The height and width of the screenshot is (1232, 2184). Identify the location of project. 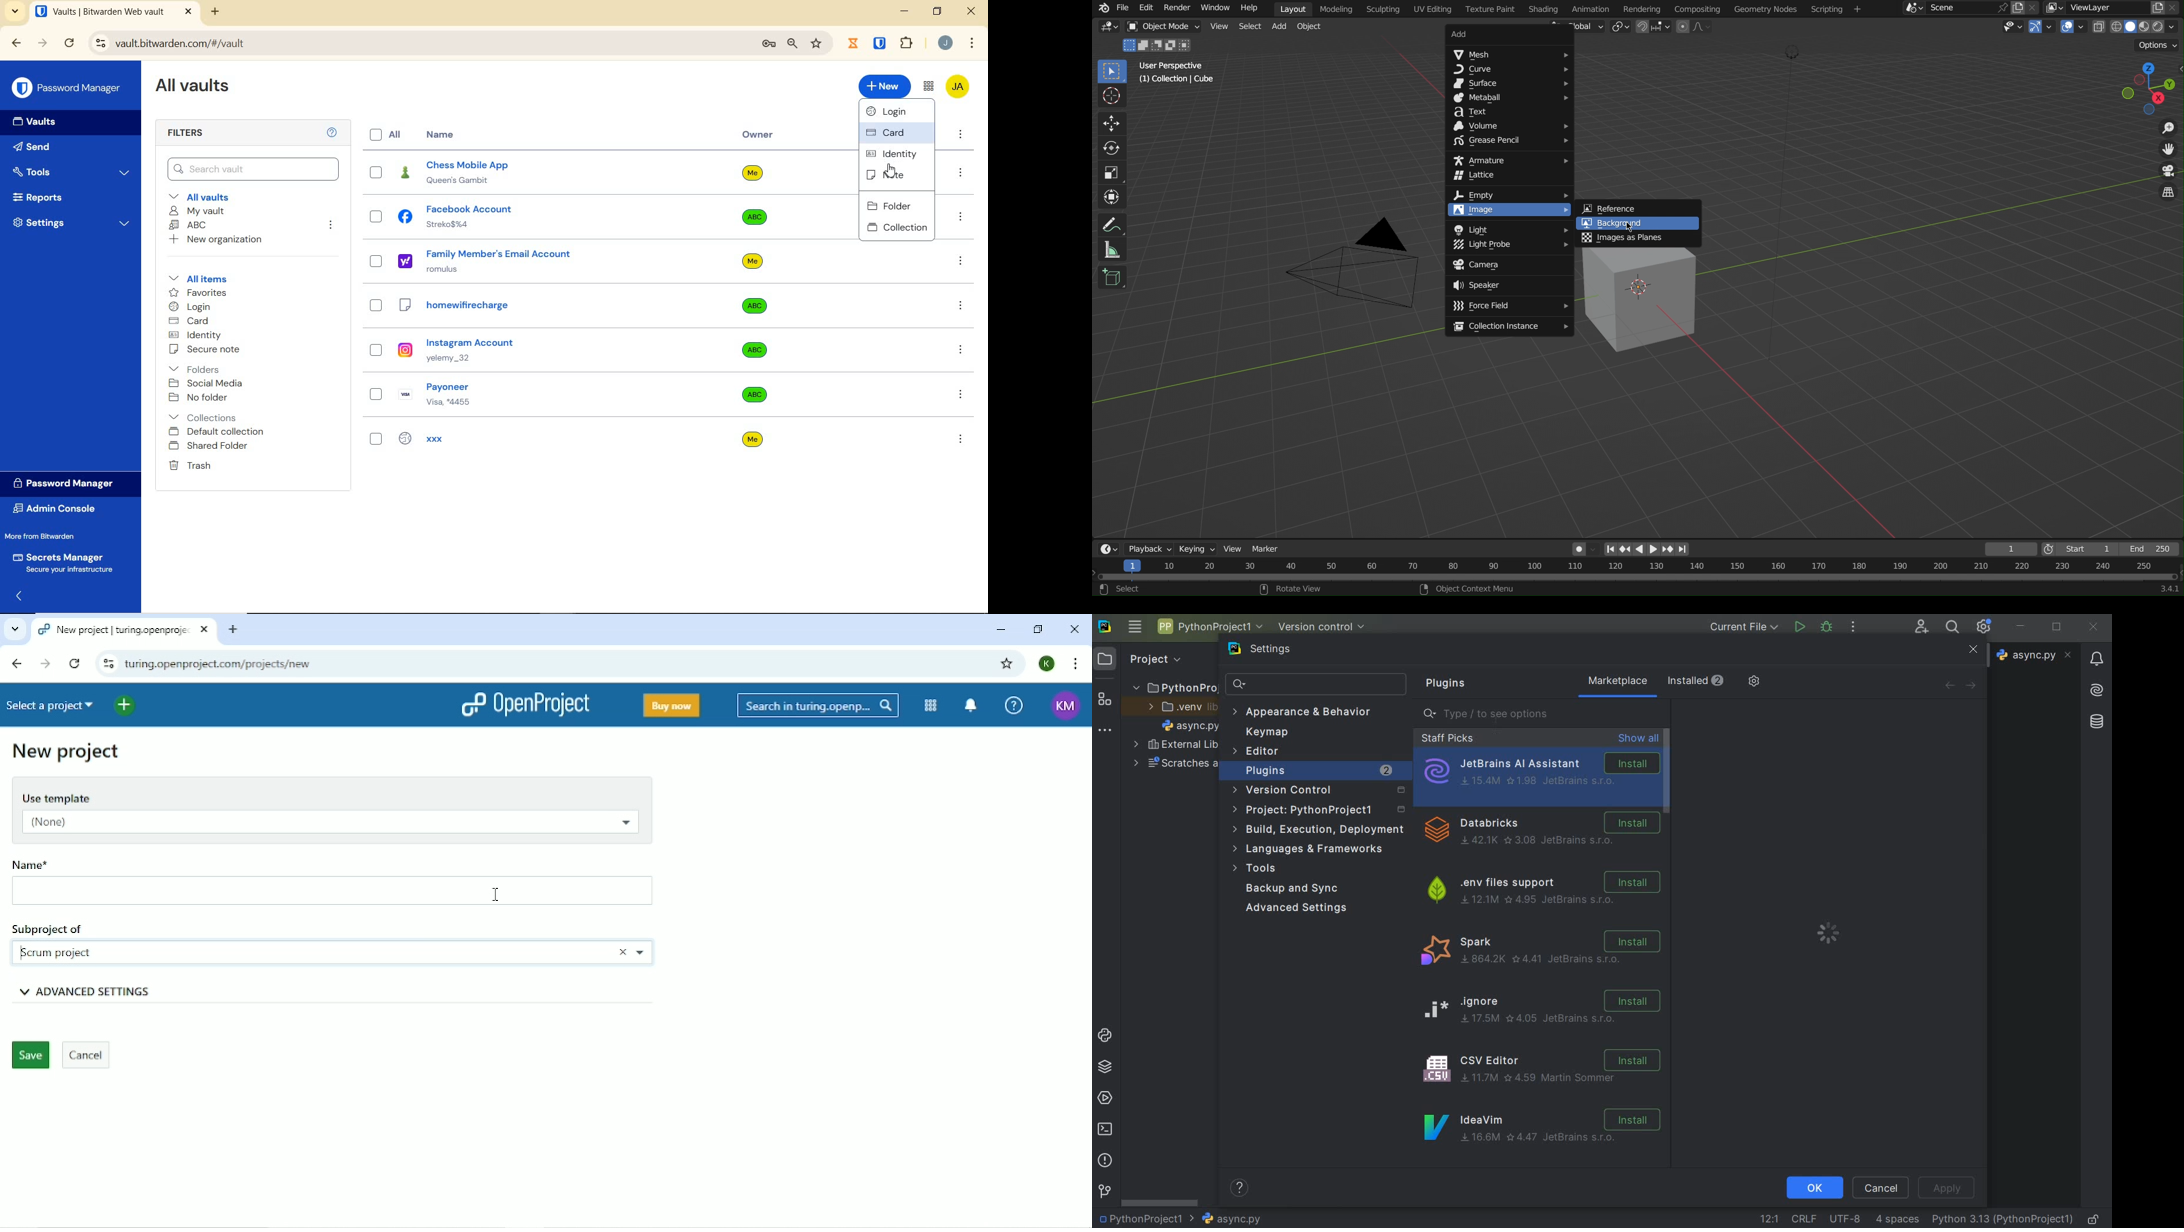
(1317, 811).